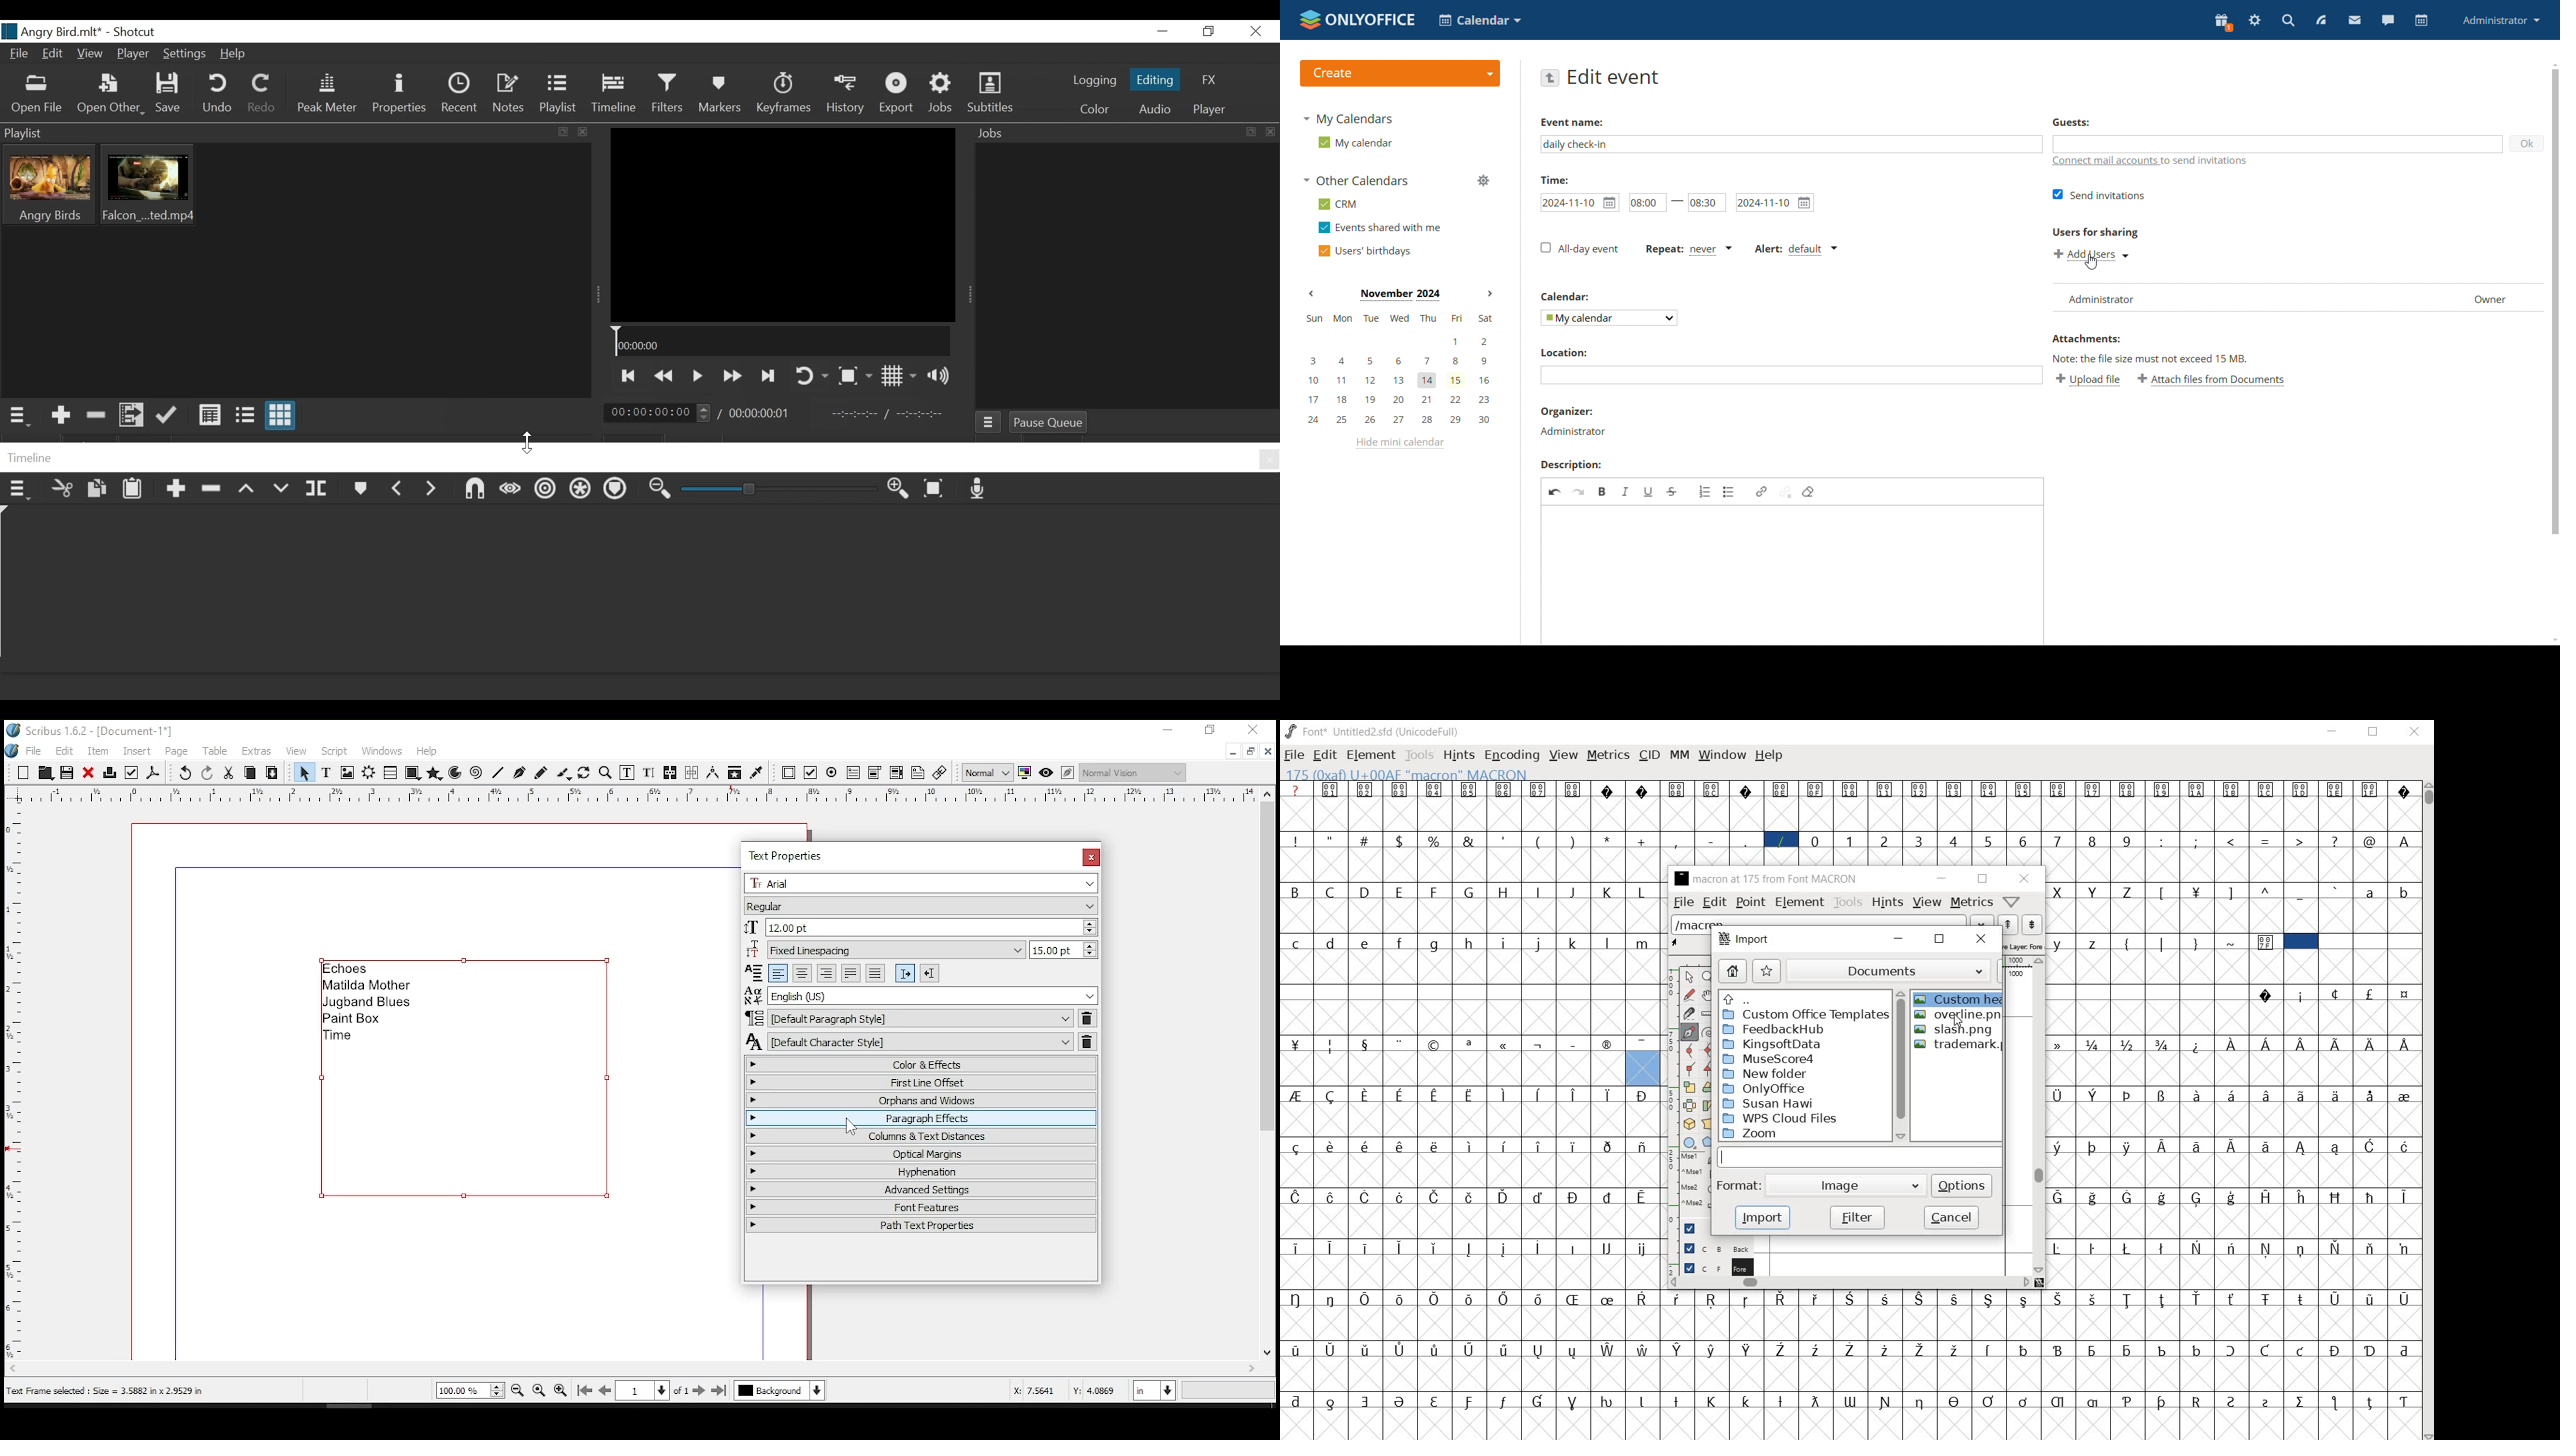  What do you see at coordinates (65, 750) in the screenshot?
I see `edit` at bounding box center [65, 750].